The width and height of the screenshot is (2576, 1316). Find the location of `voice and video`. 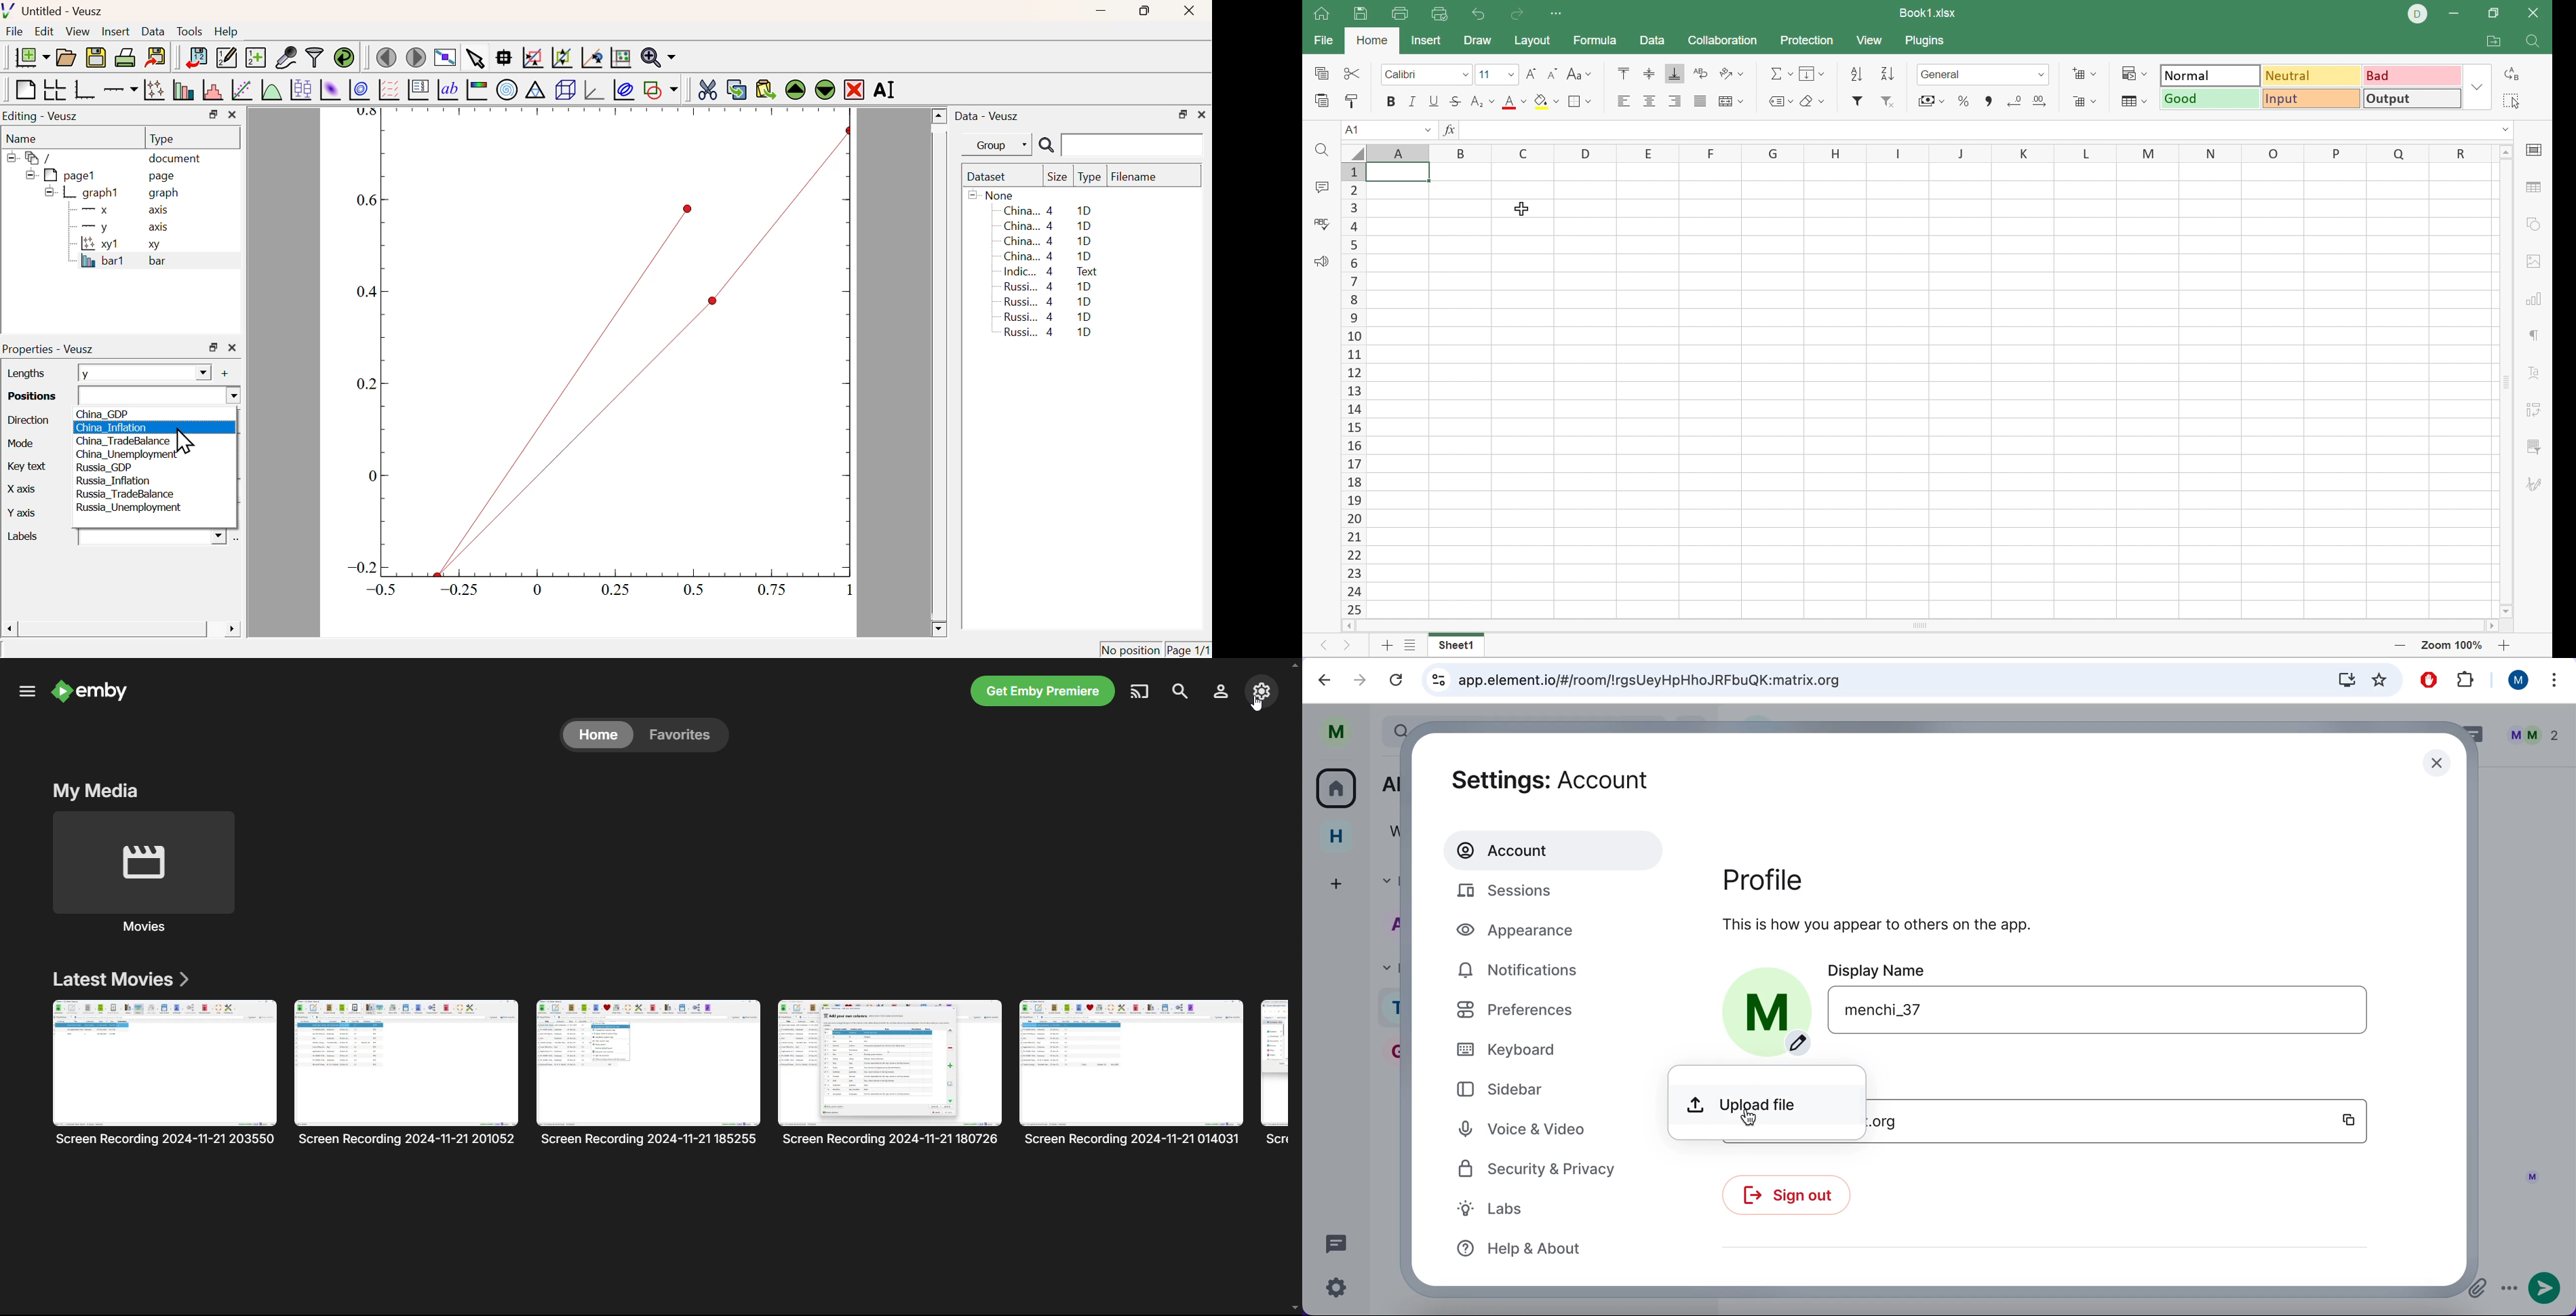

voice and video is located at coordinates (1557, 1131).